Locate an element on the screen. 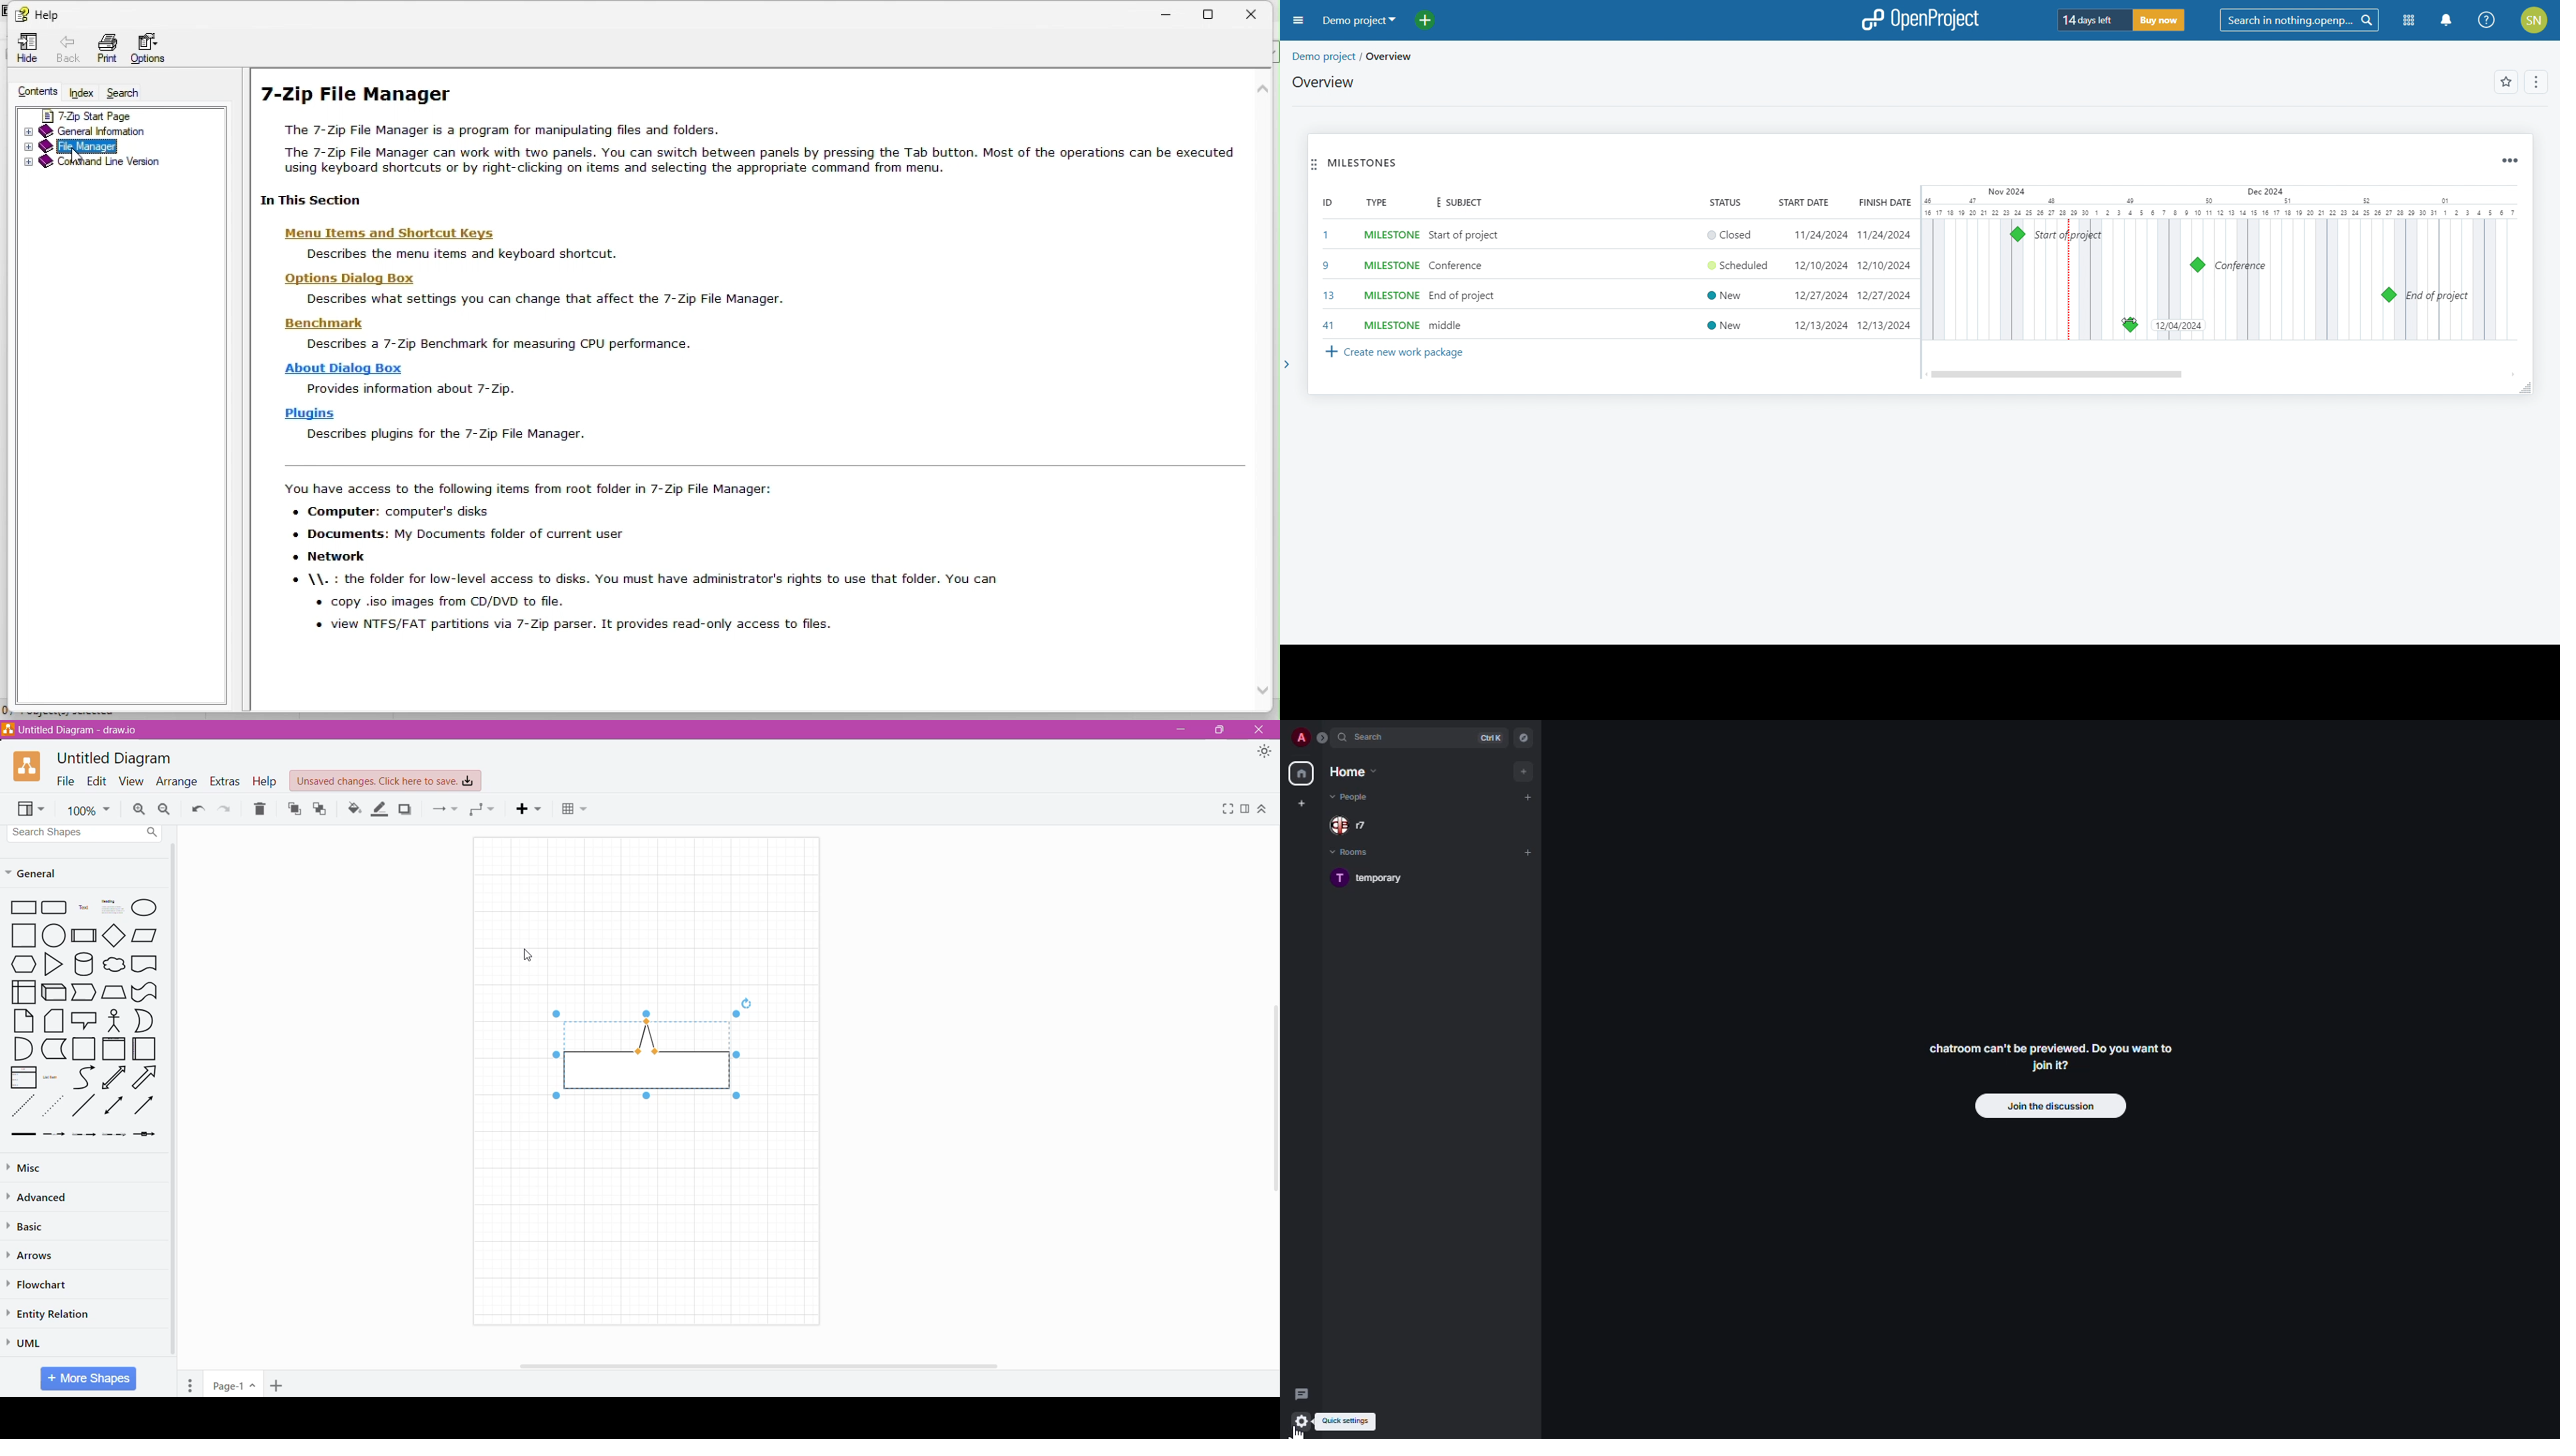 This screenshot has width=2576, height=1456. set status is located at coordinates (1734, 281).